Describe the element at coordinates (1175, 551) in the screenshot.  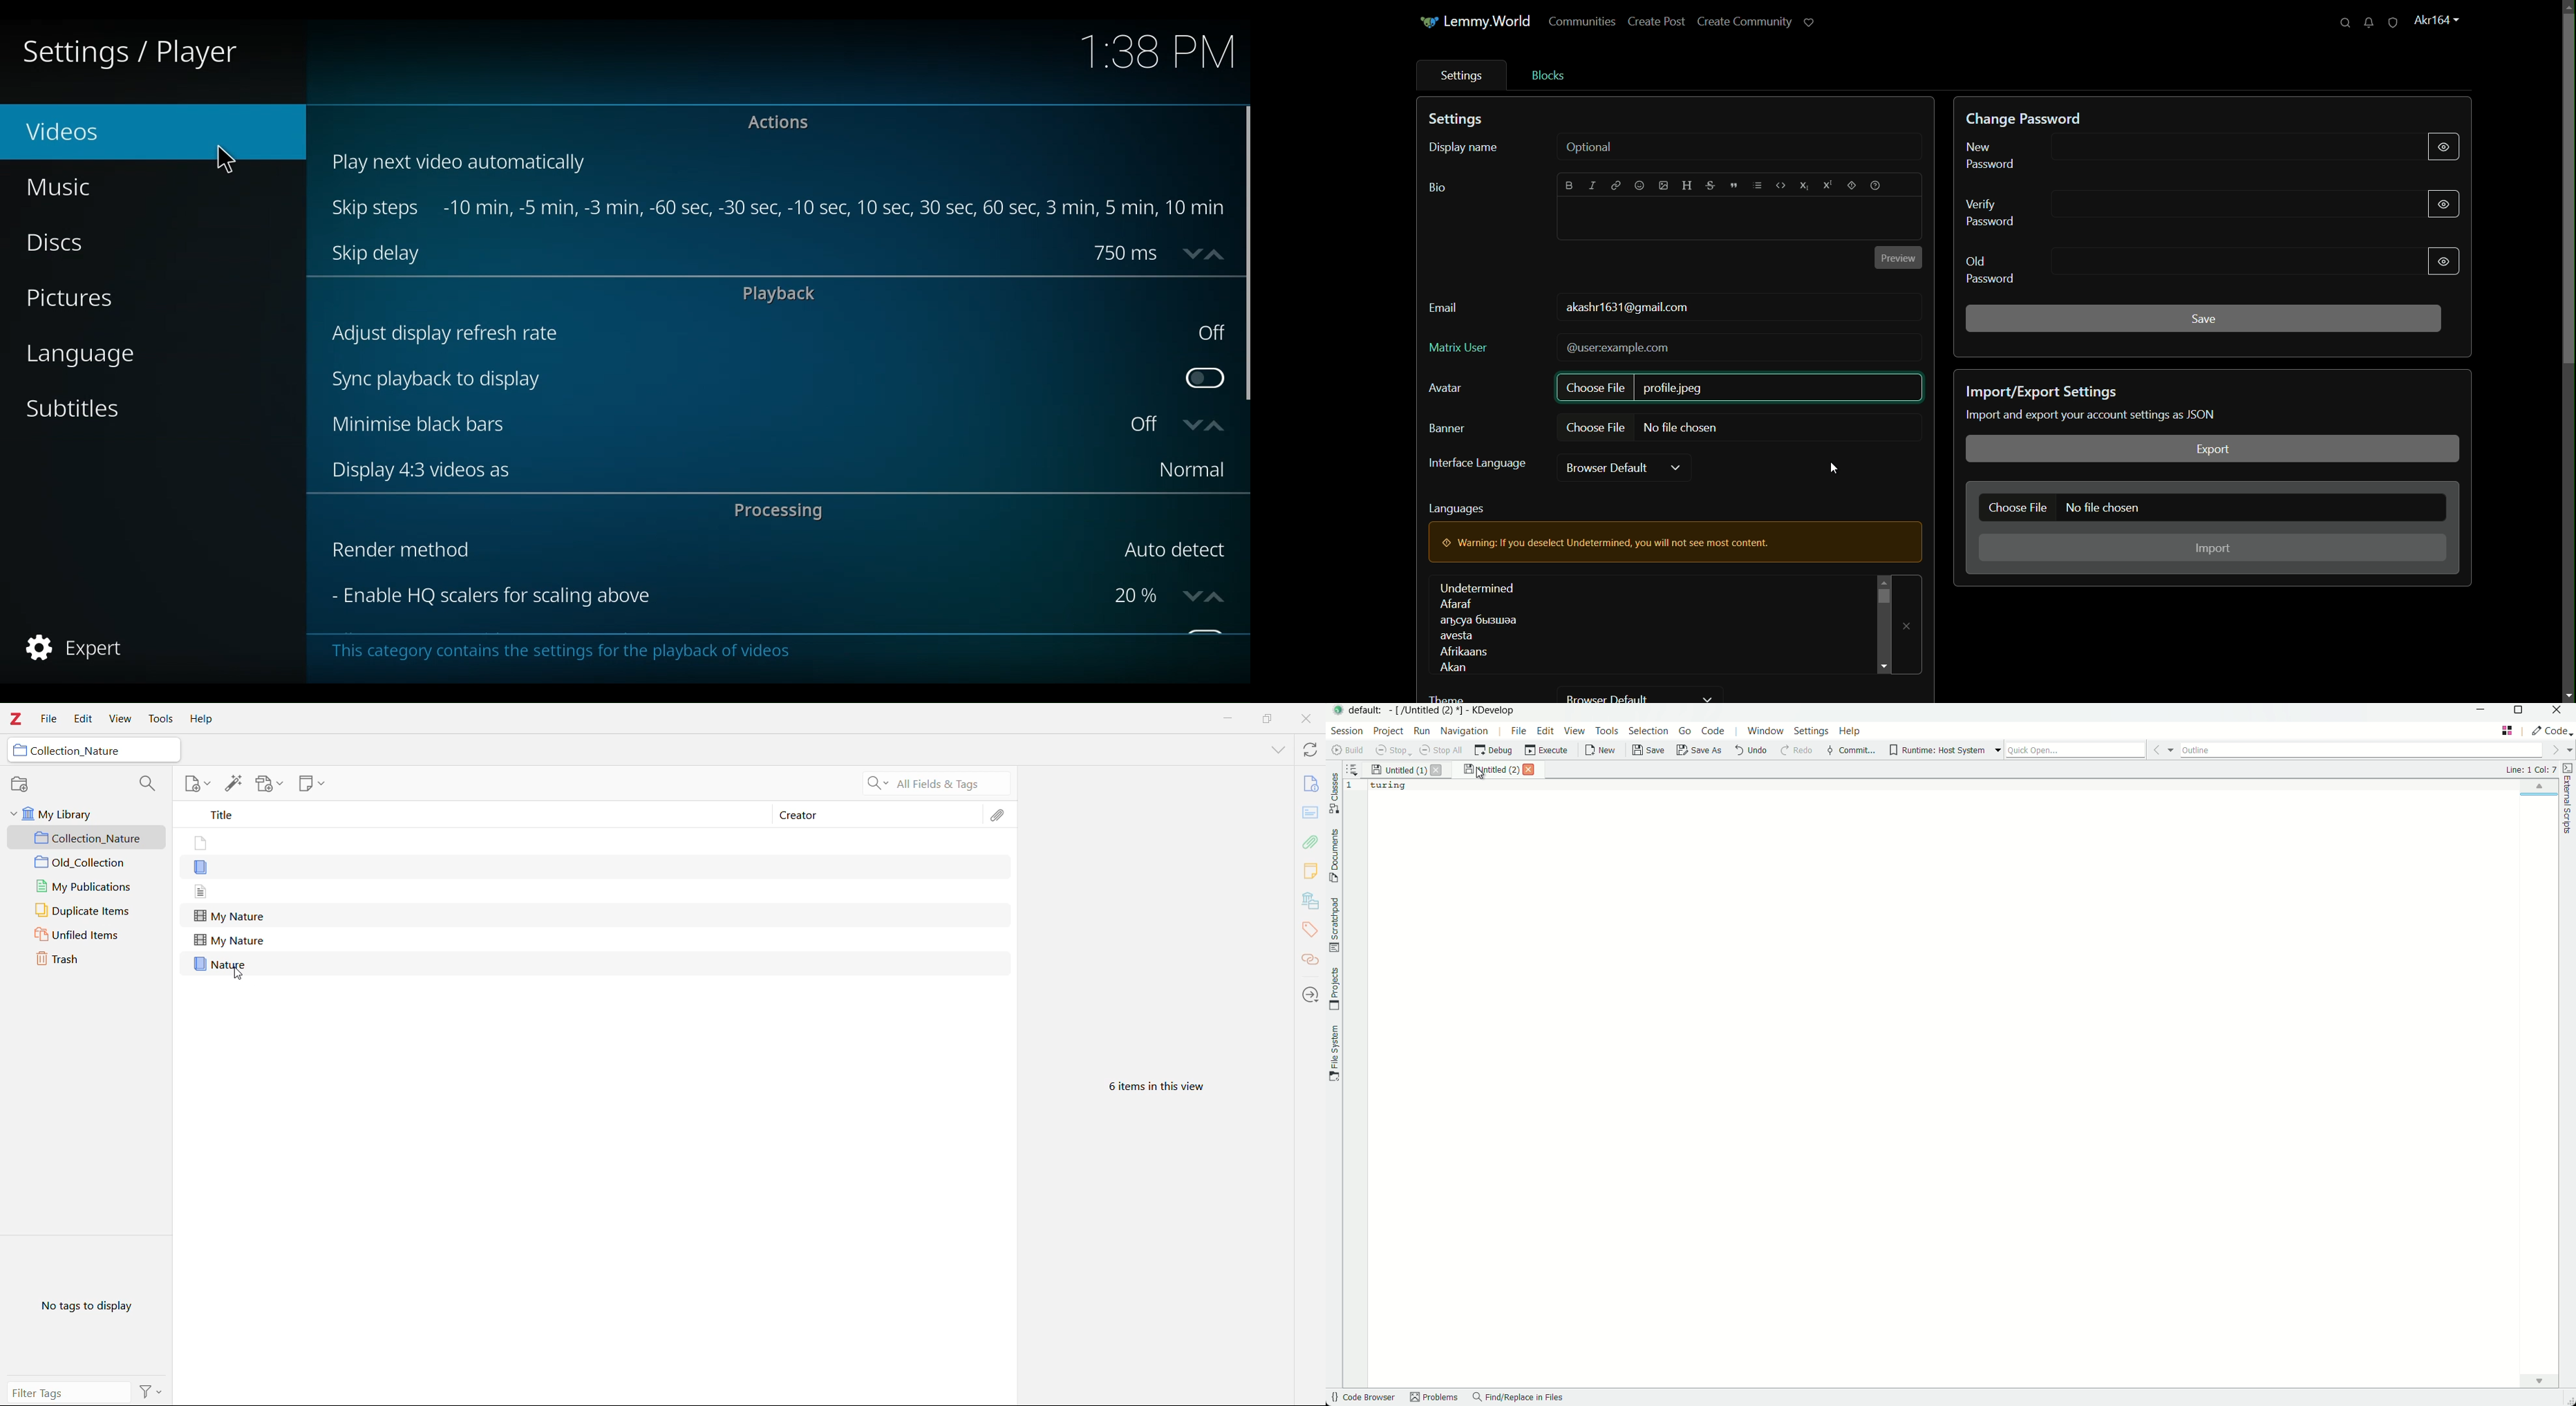
I see `Auto detect` at that location.